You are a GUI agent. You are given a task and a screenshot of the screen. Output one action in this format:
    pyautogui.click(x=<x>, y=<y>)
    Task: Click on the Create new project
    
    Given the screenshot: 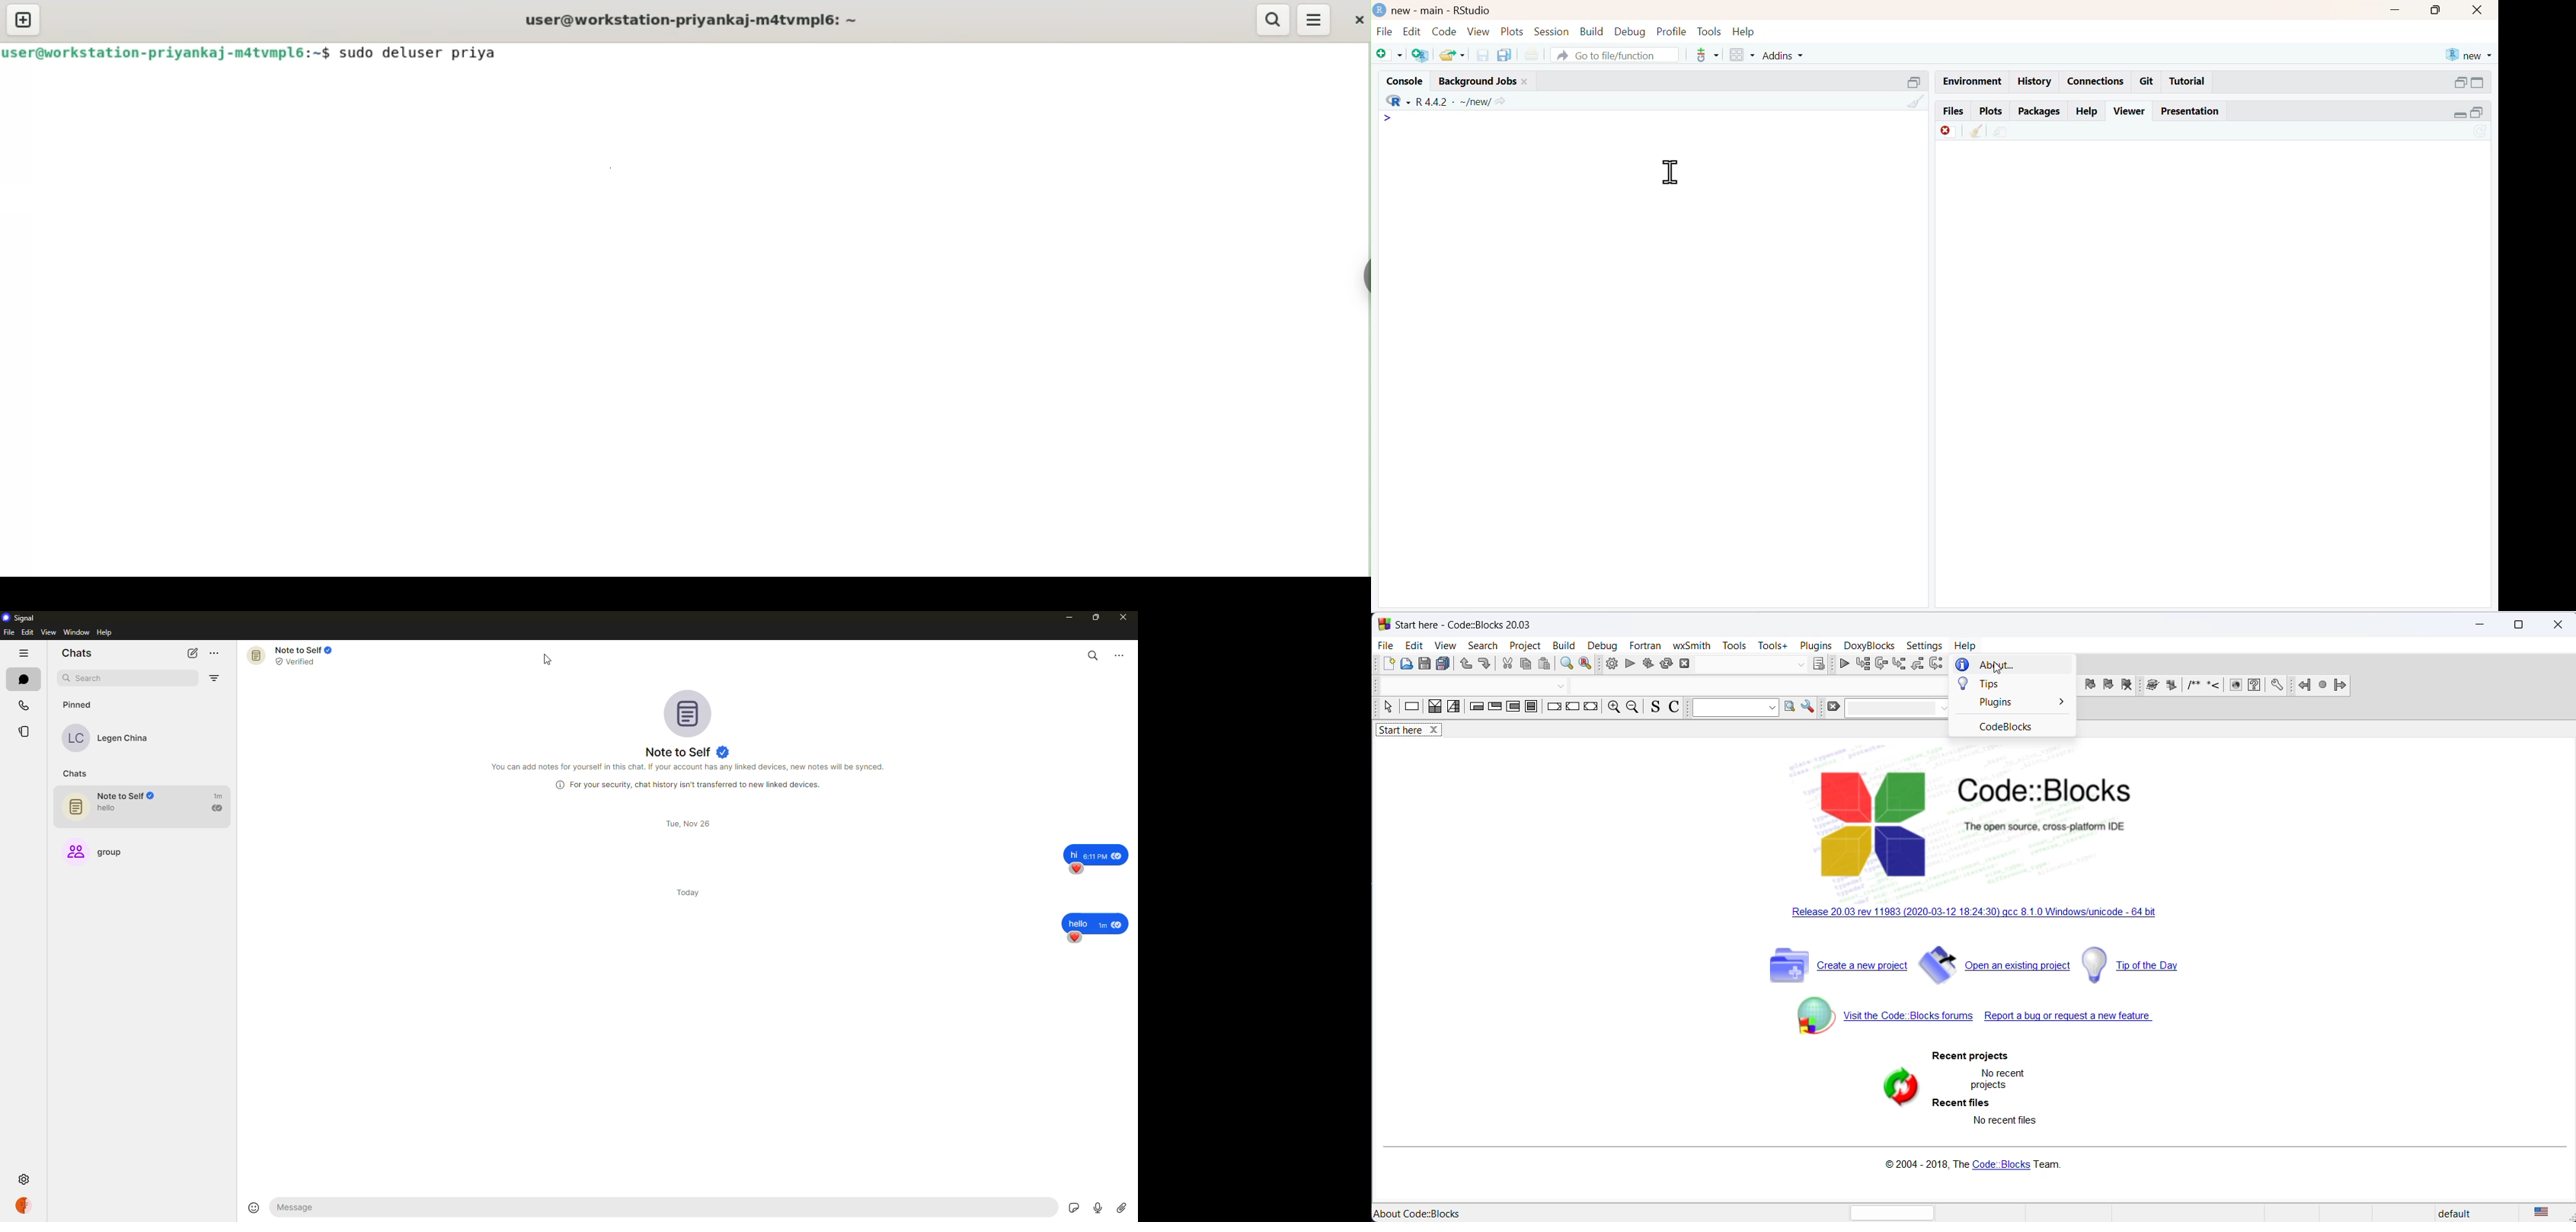 What is the action you would take?
    pyautogui.click(x=1419, y=55)
    